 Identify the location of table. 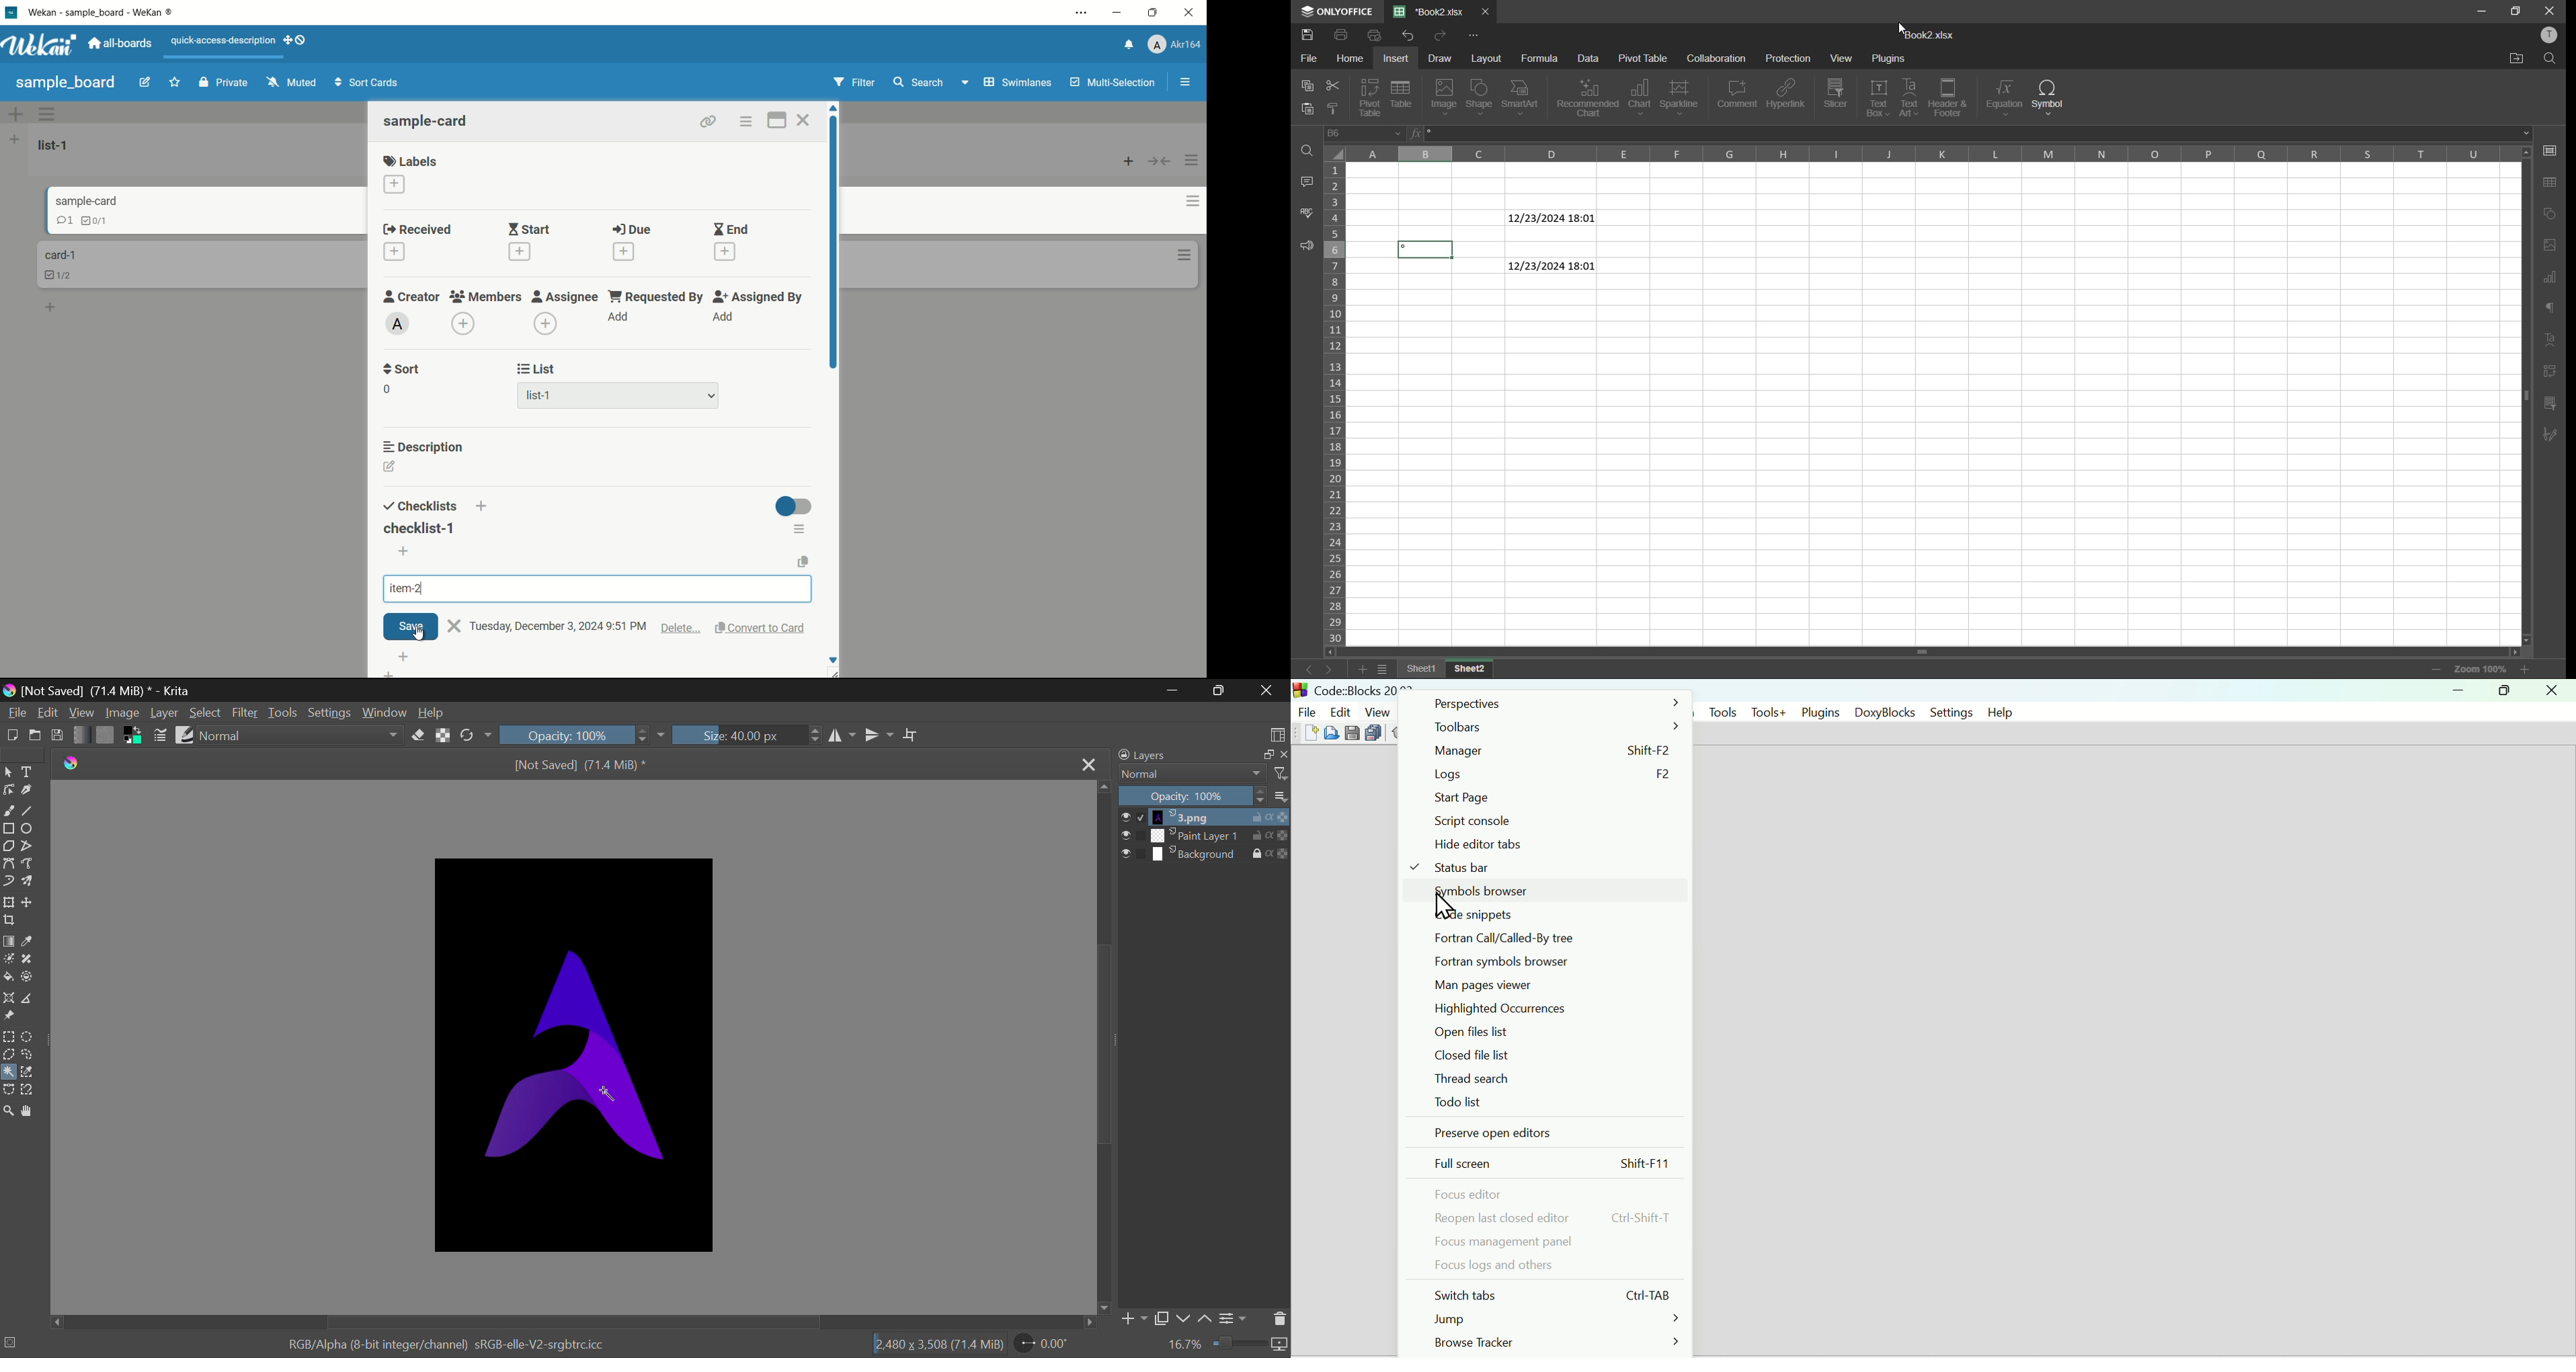
(1401, 93).